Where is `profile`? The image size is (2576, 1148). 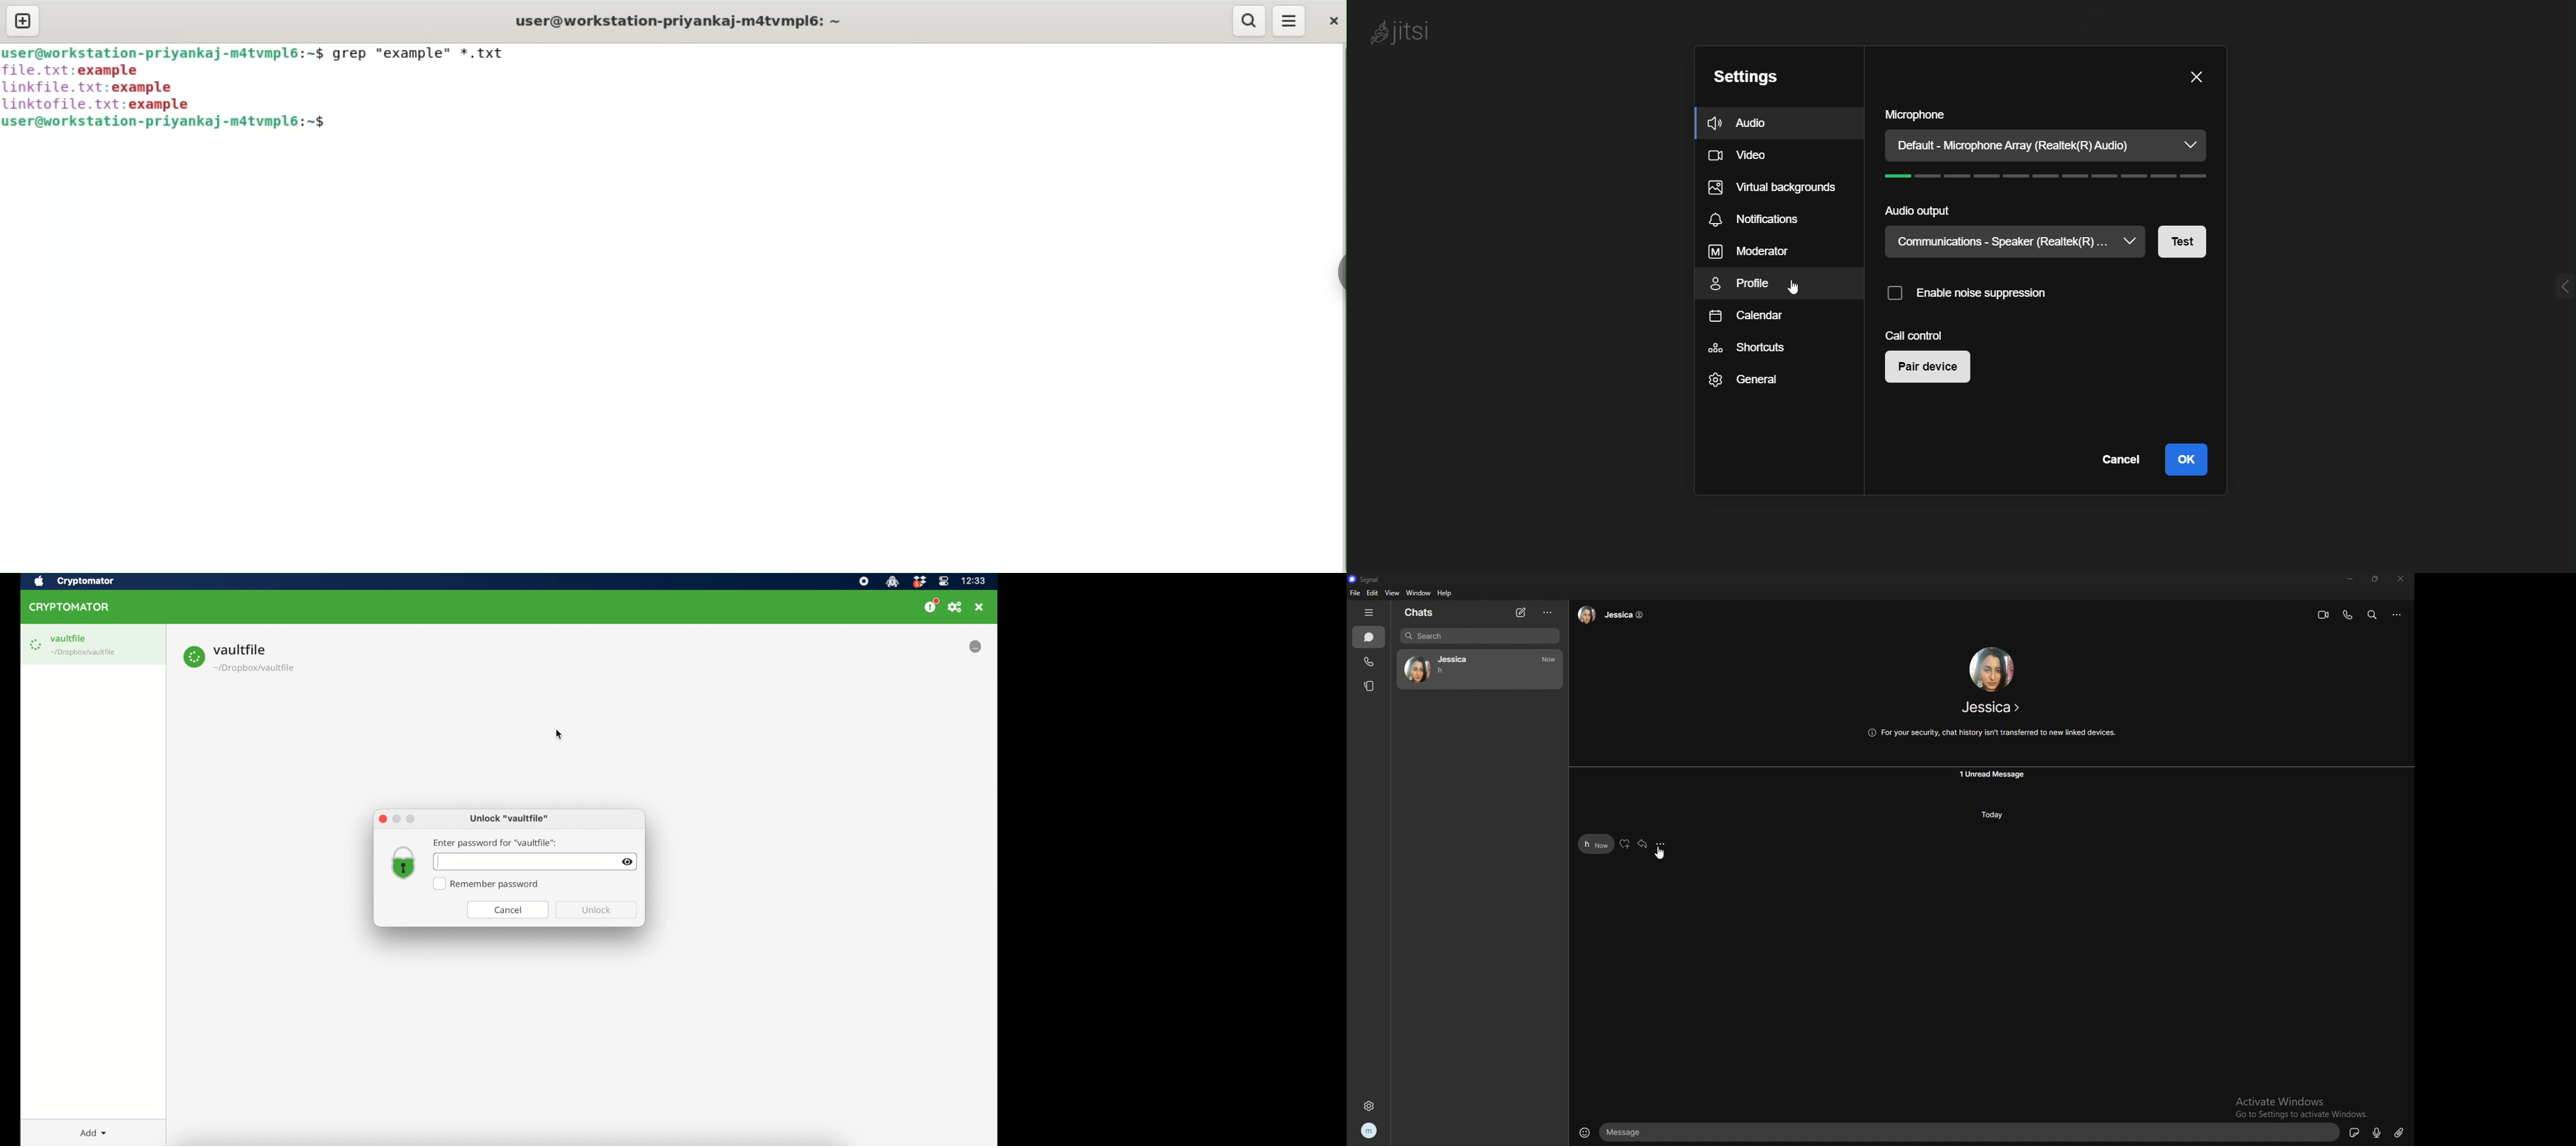 profile is located at coordinates (1746, 285).